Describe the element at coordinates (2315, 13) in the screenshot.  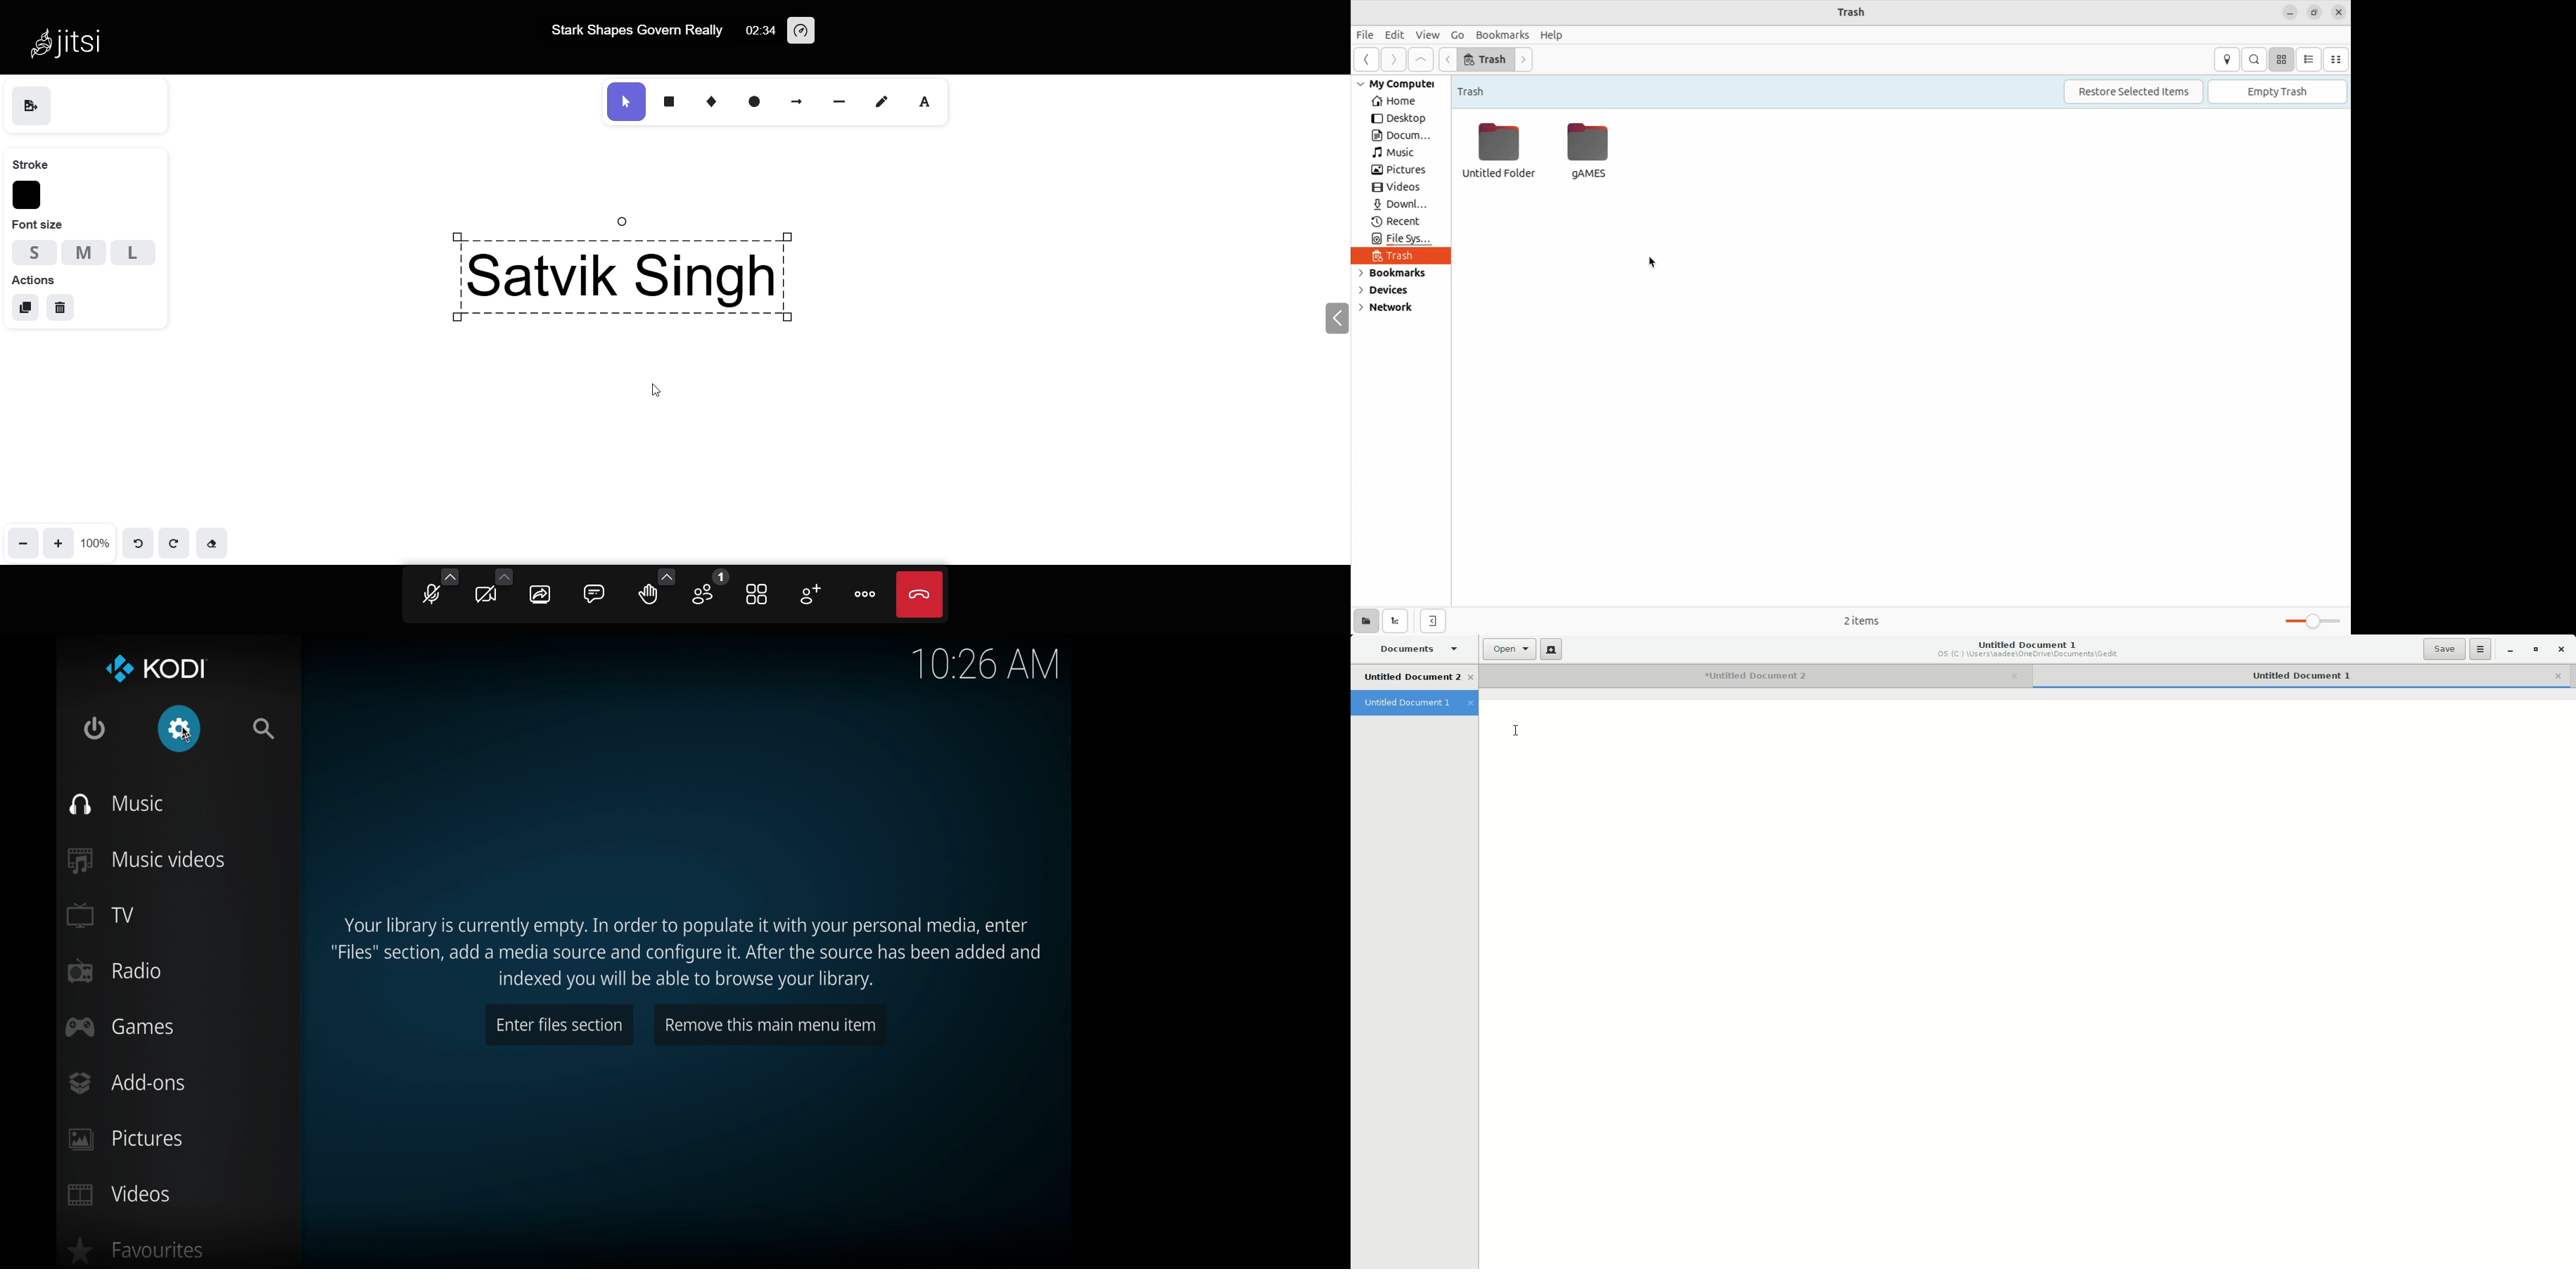
I see `resize` at that location.